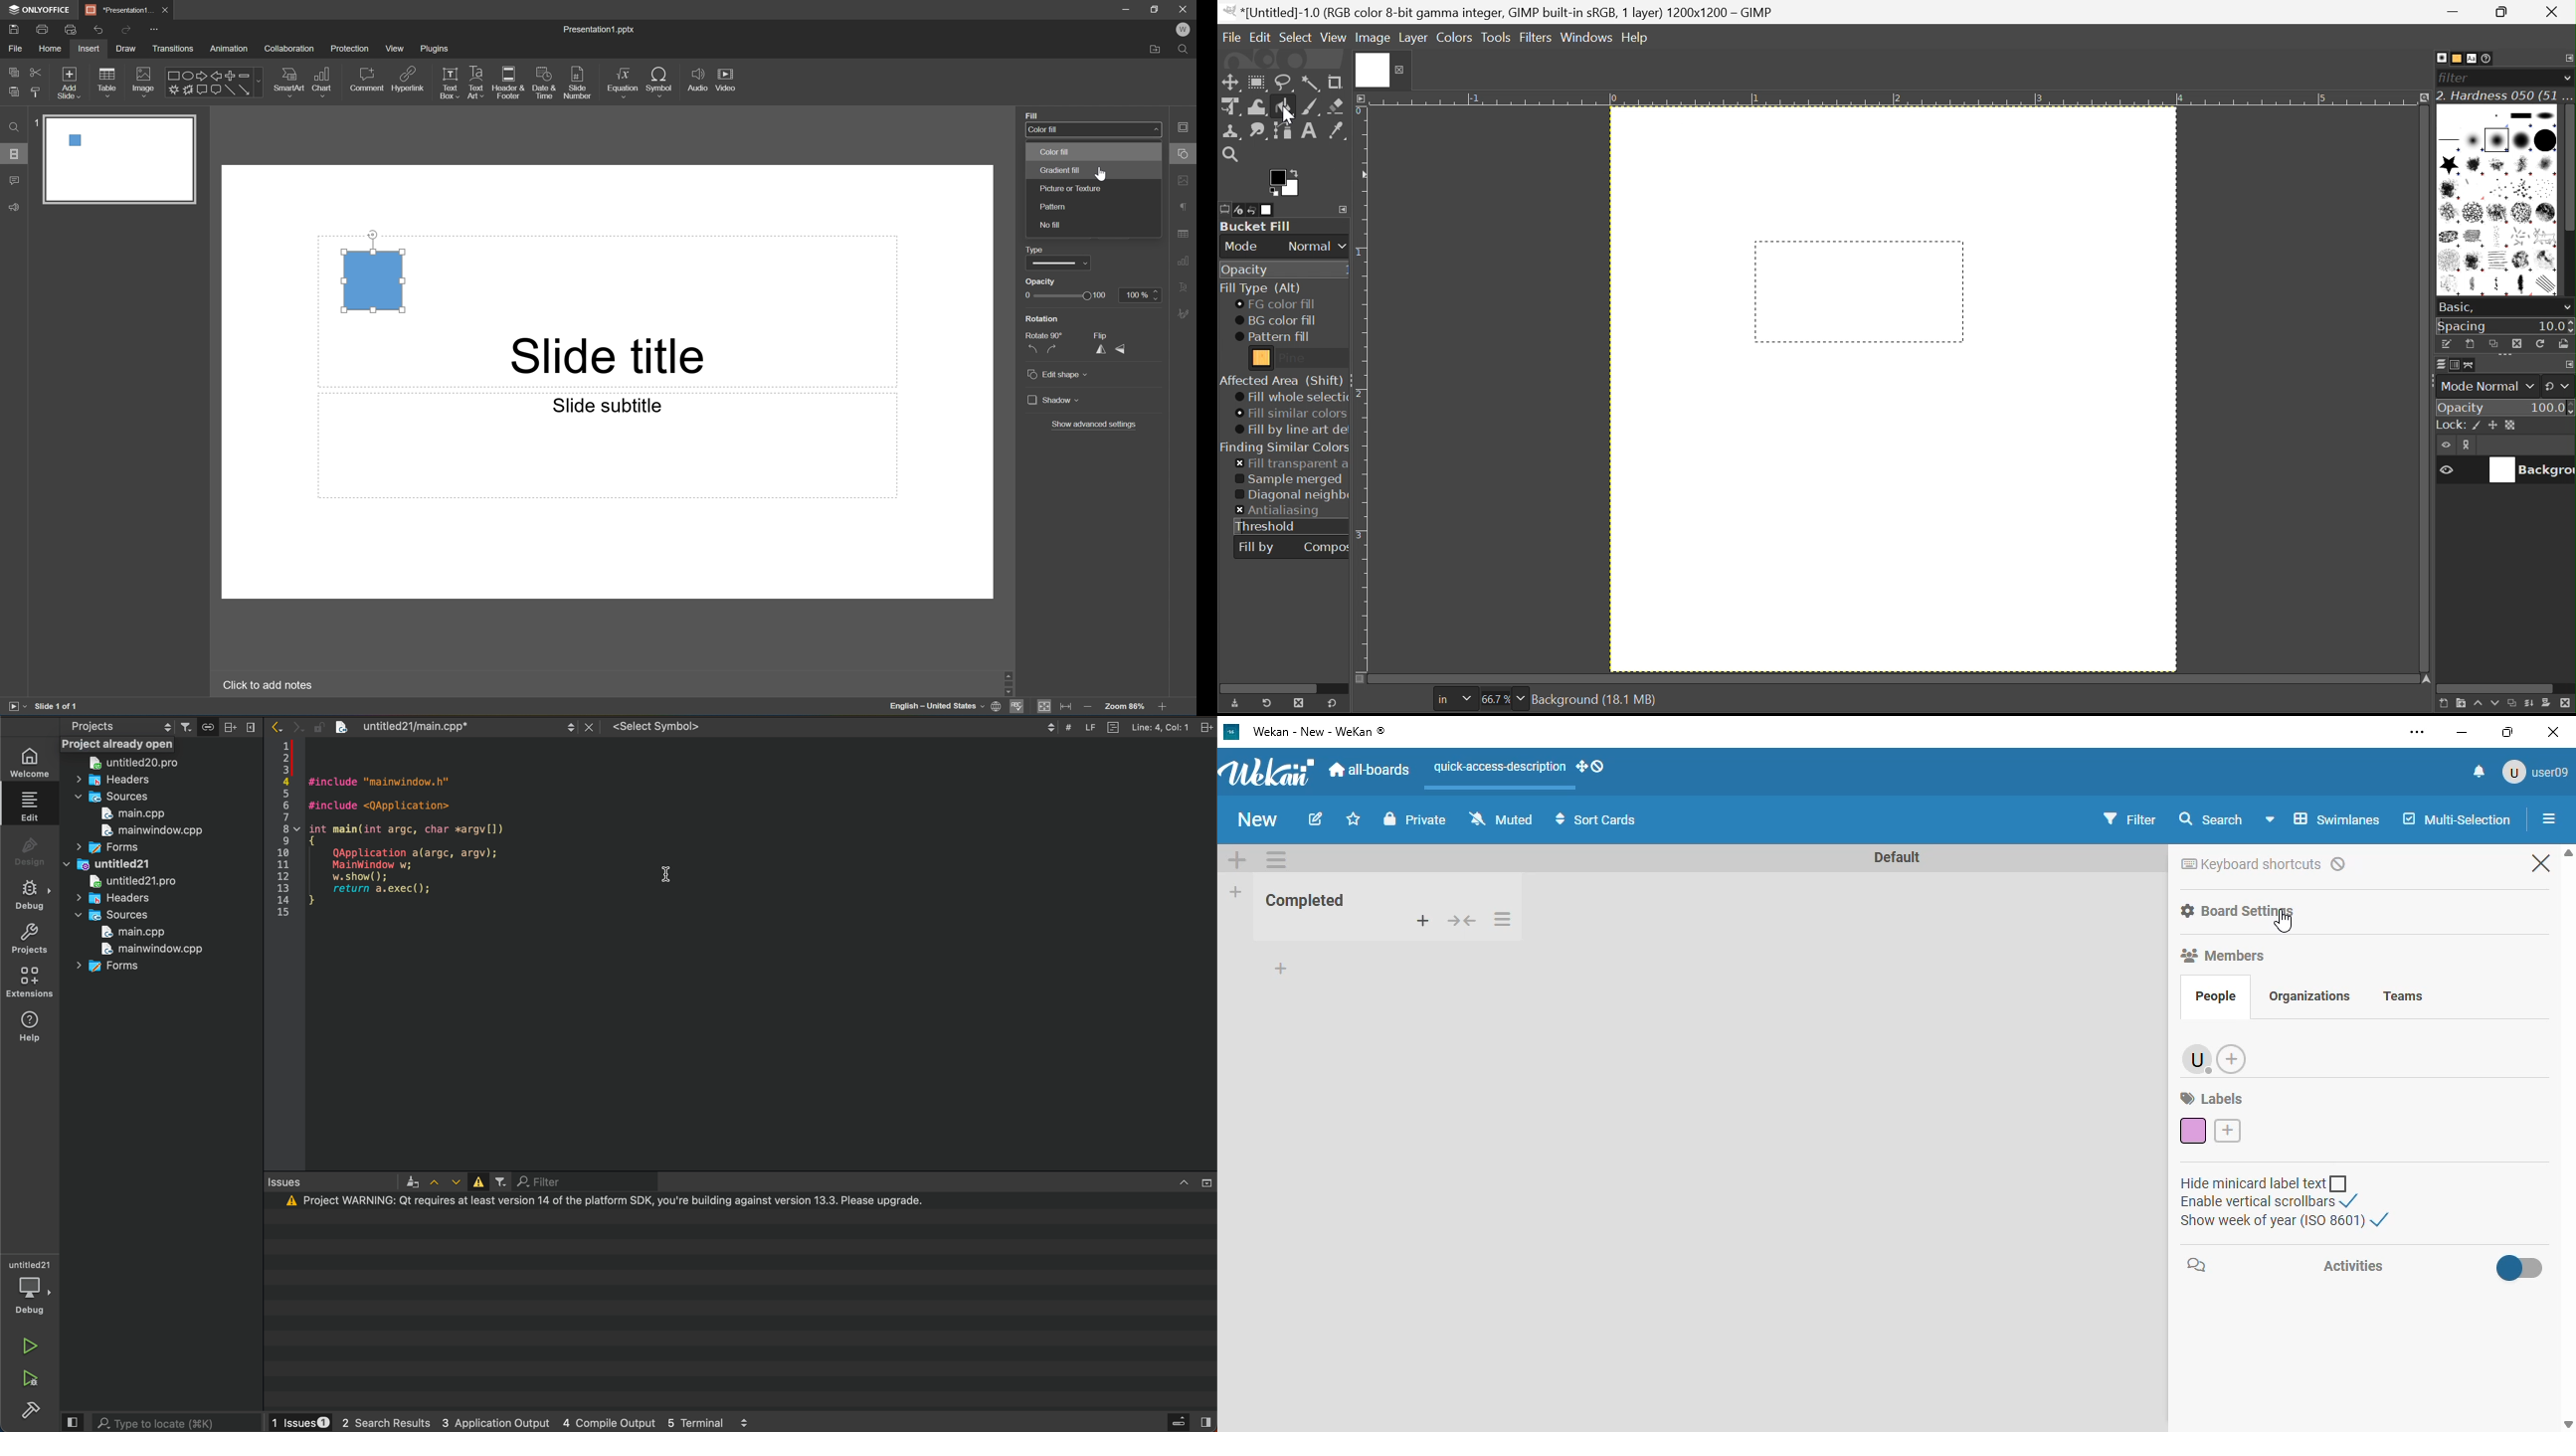  What do you see at coordinates (1499, 12) in the screenshot?
I see `*[Untitled]-6.0 (RGB color 8-bit gamma integer, GIMP built-in sRGB, 1 layer) 1200x1200 — GIMP` at bounding box center [1499, 12].